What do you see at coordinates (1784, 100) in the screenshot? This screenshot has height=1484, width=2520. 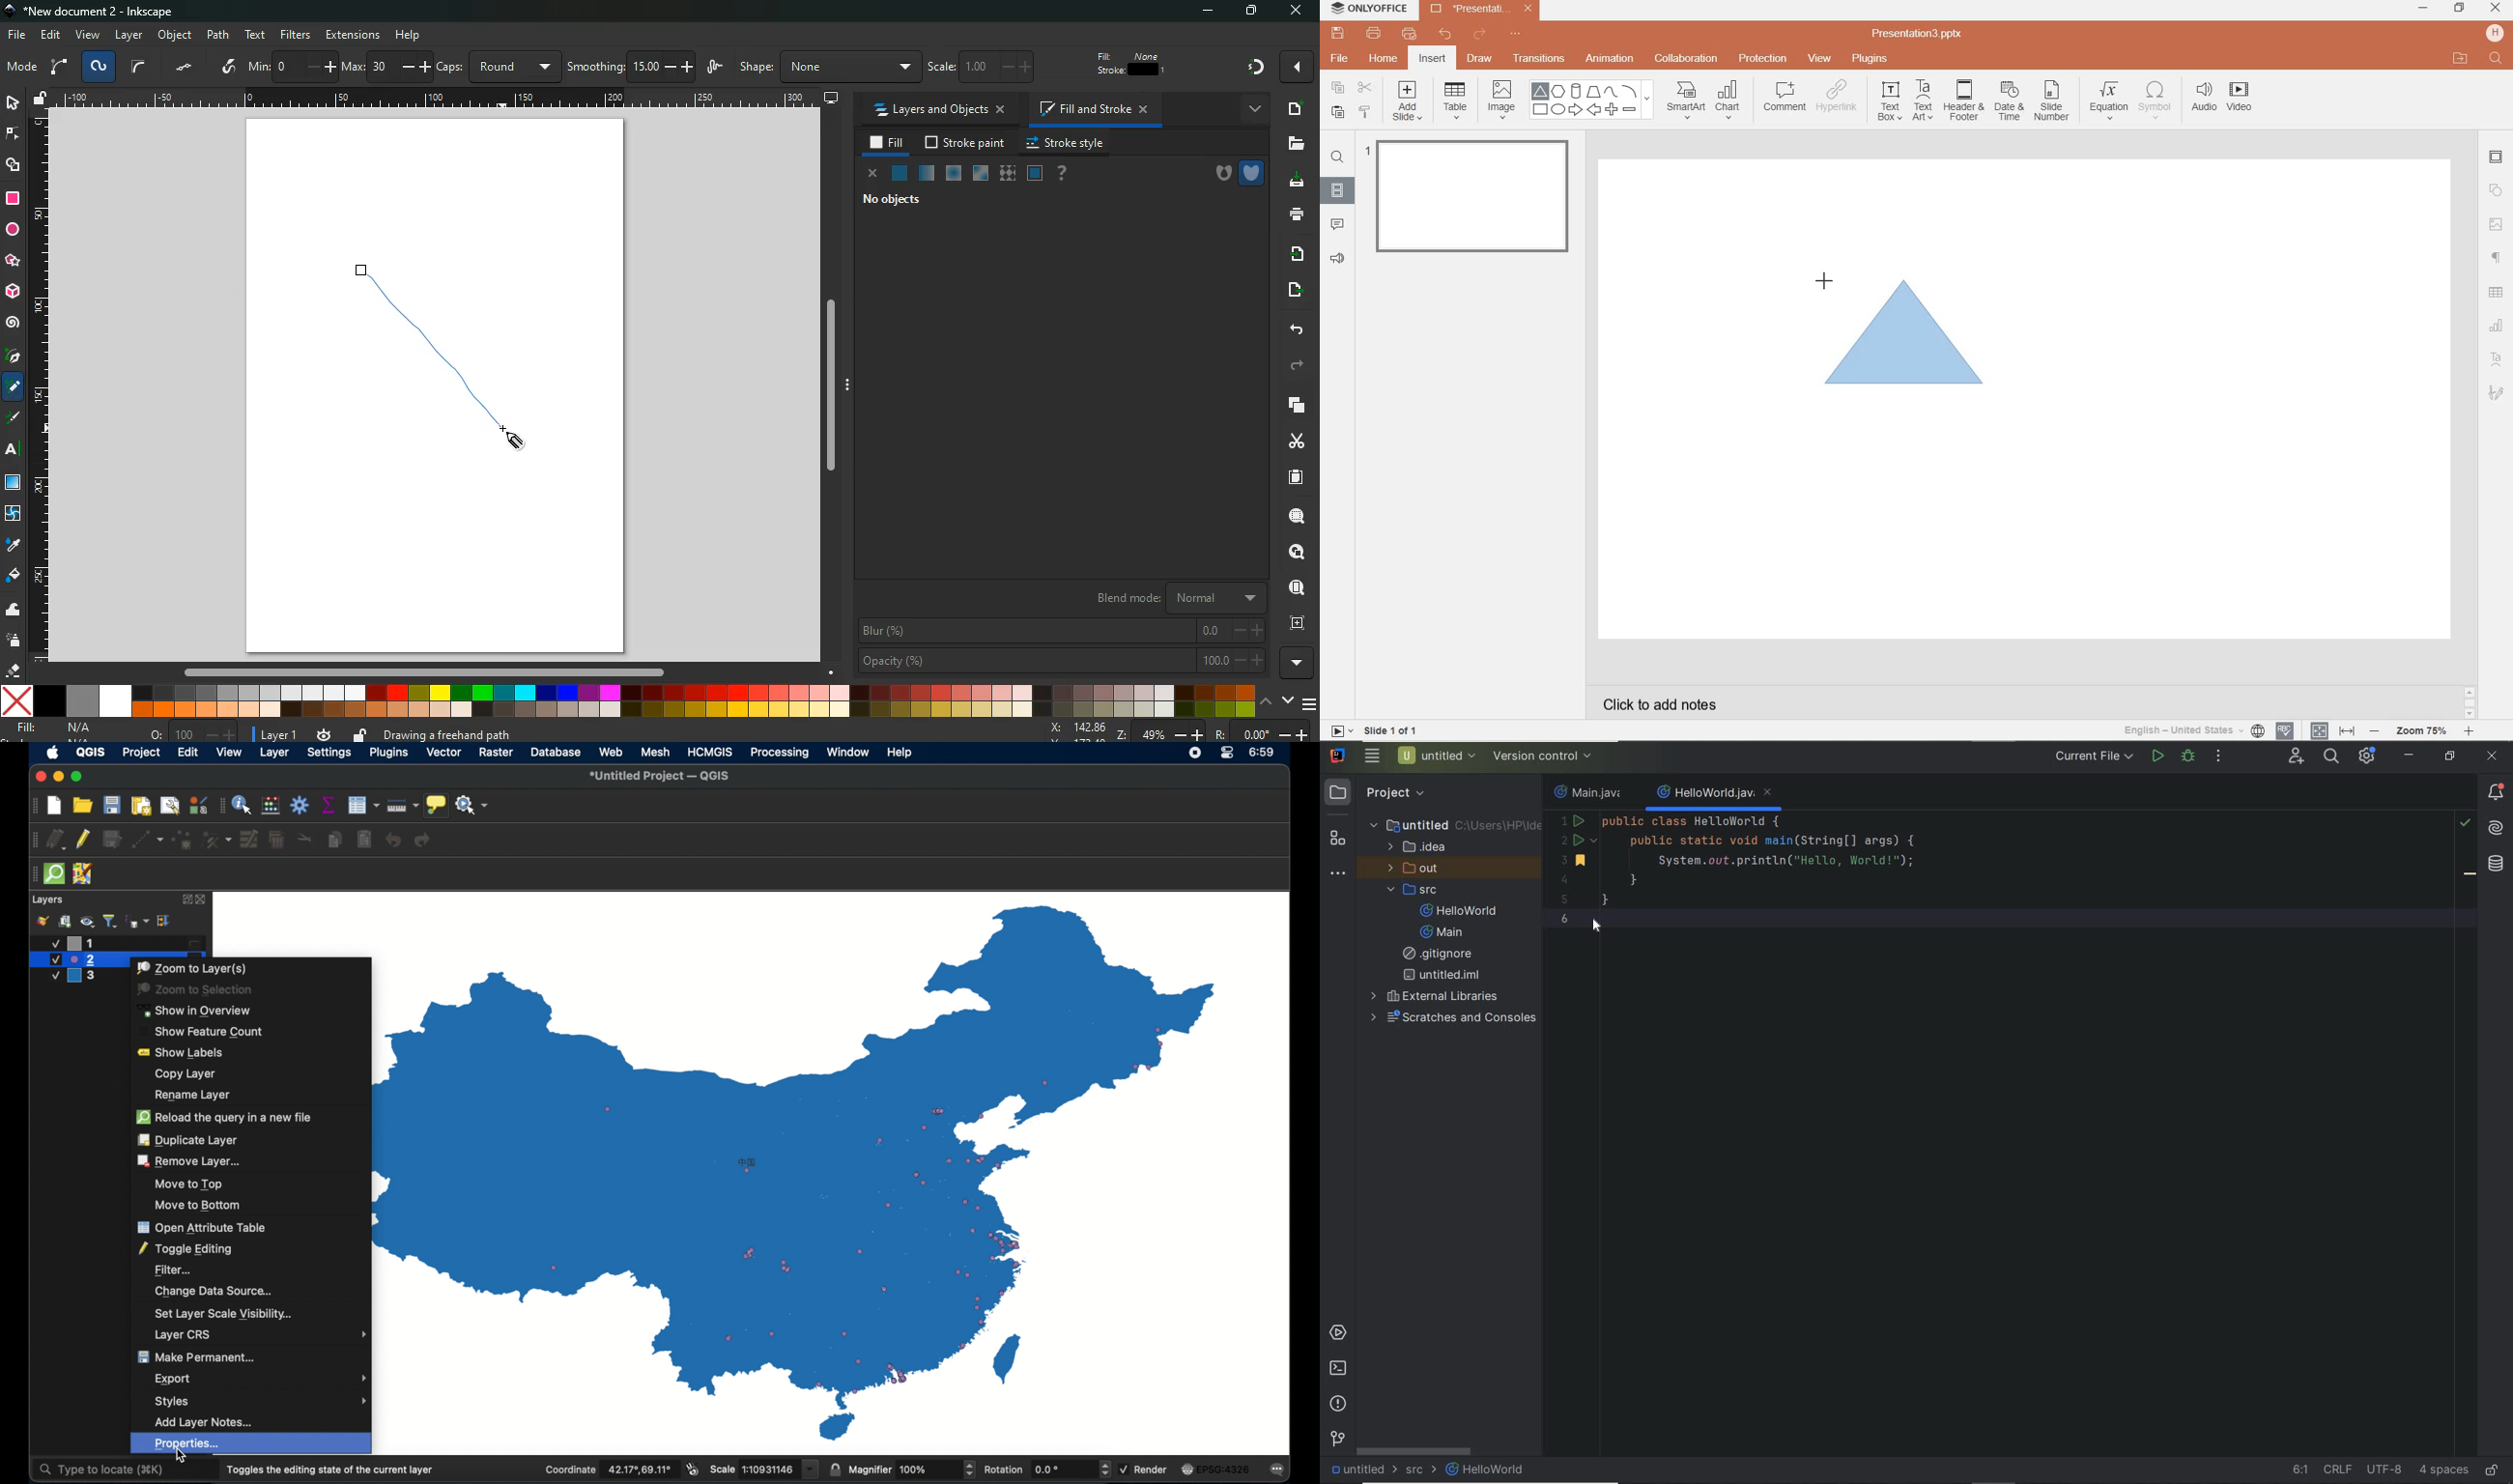 I see `COMMENT` at bounding box center [1784, 100].